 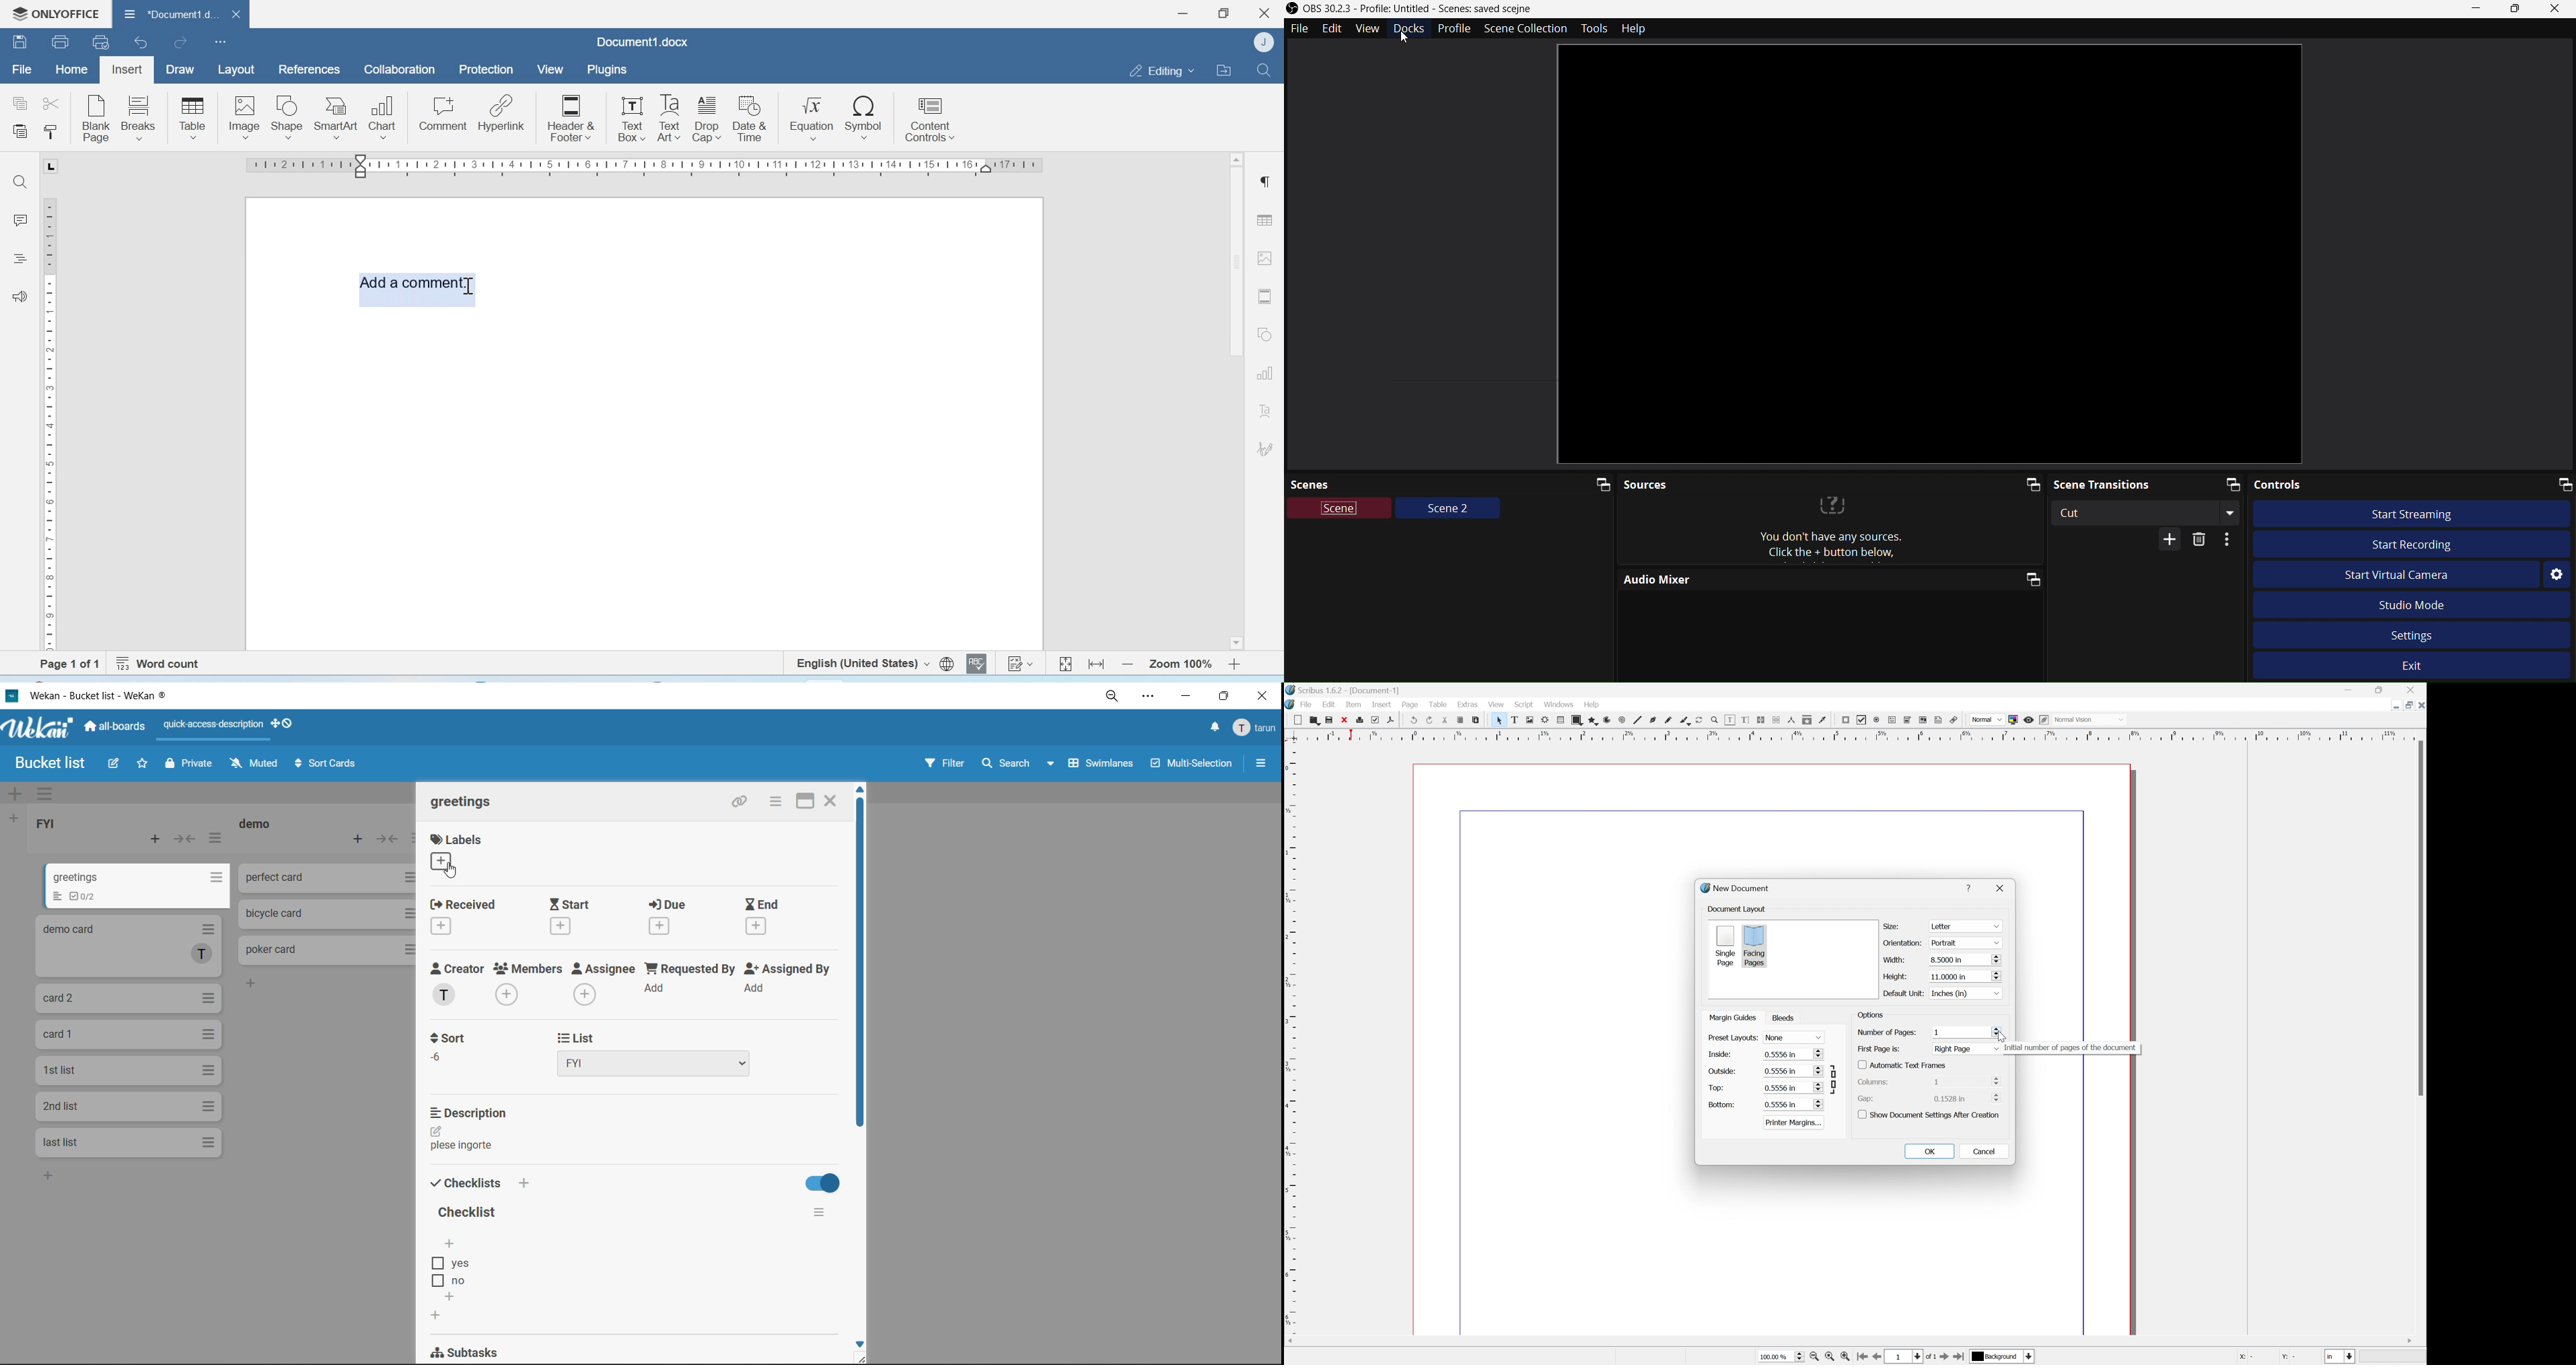 What do you see at coordinates (115, 767) in the screenshot?
I see `edit` at bounding box center [115, 767].